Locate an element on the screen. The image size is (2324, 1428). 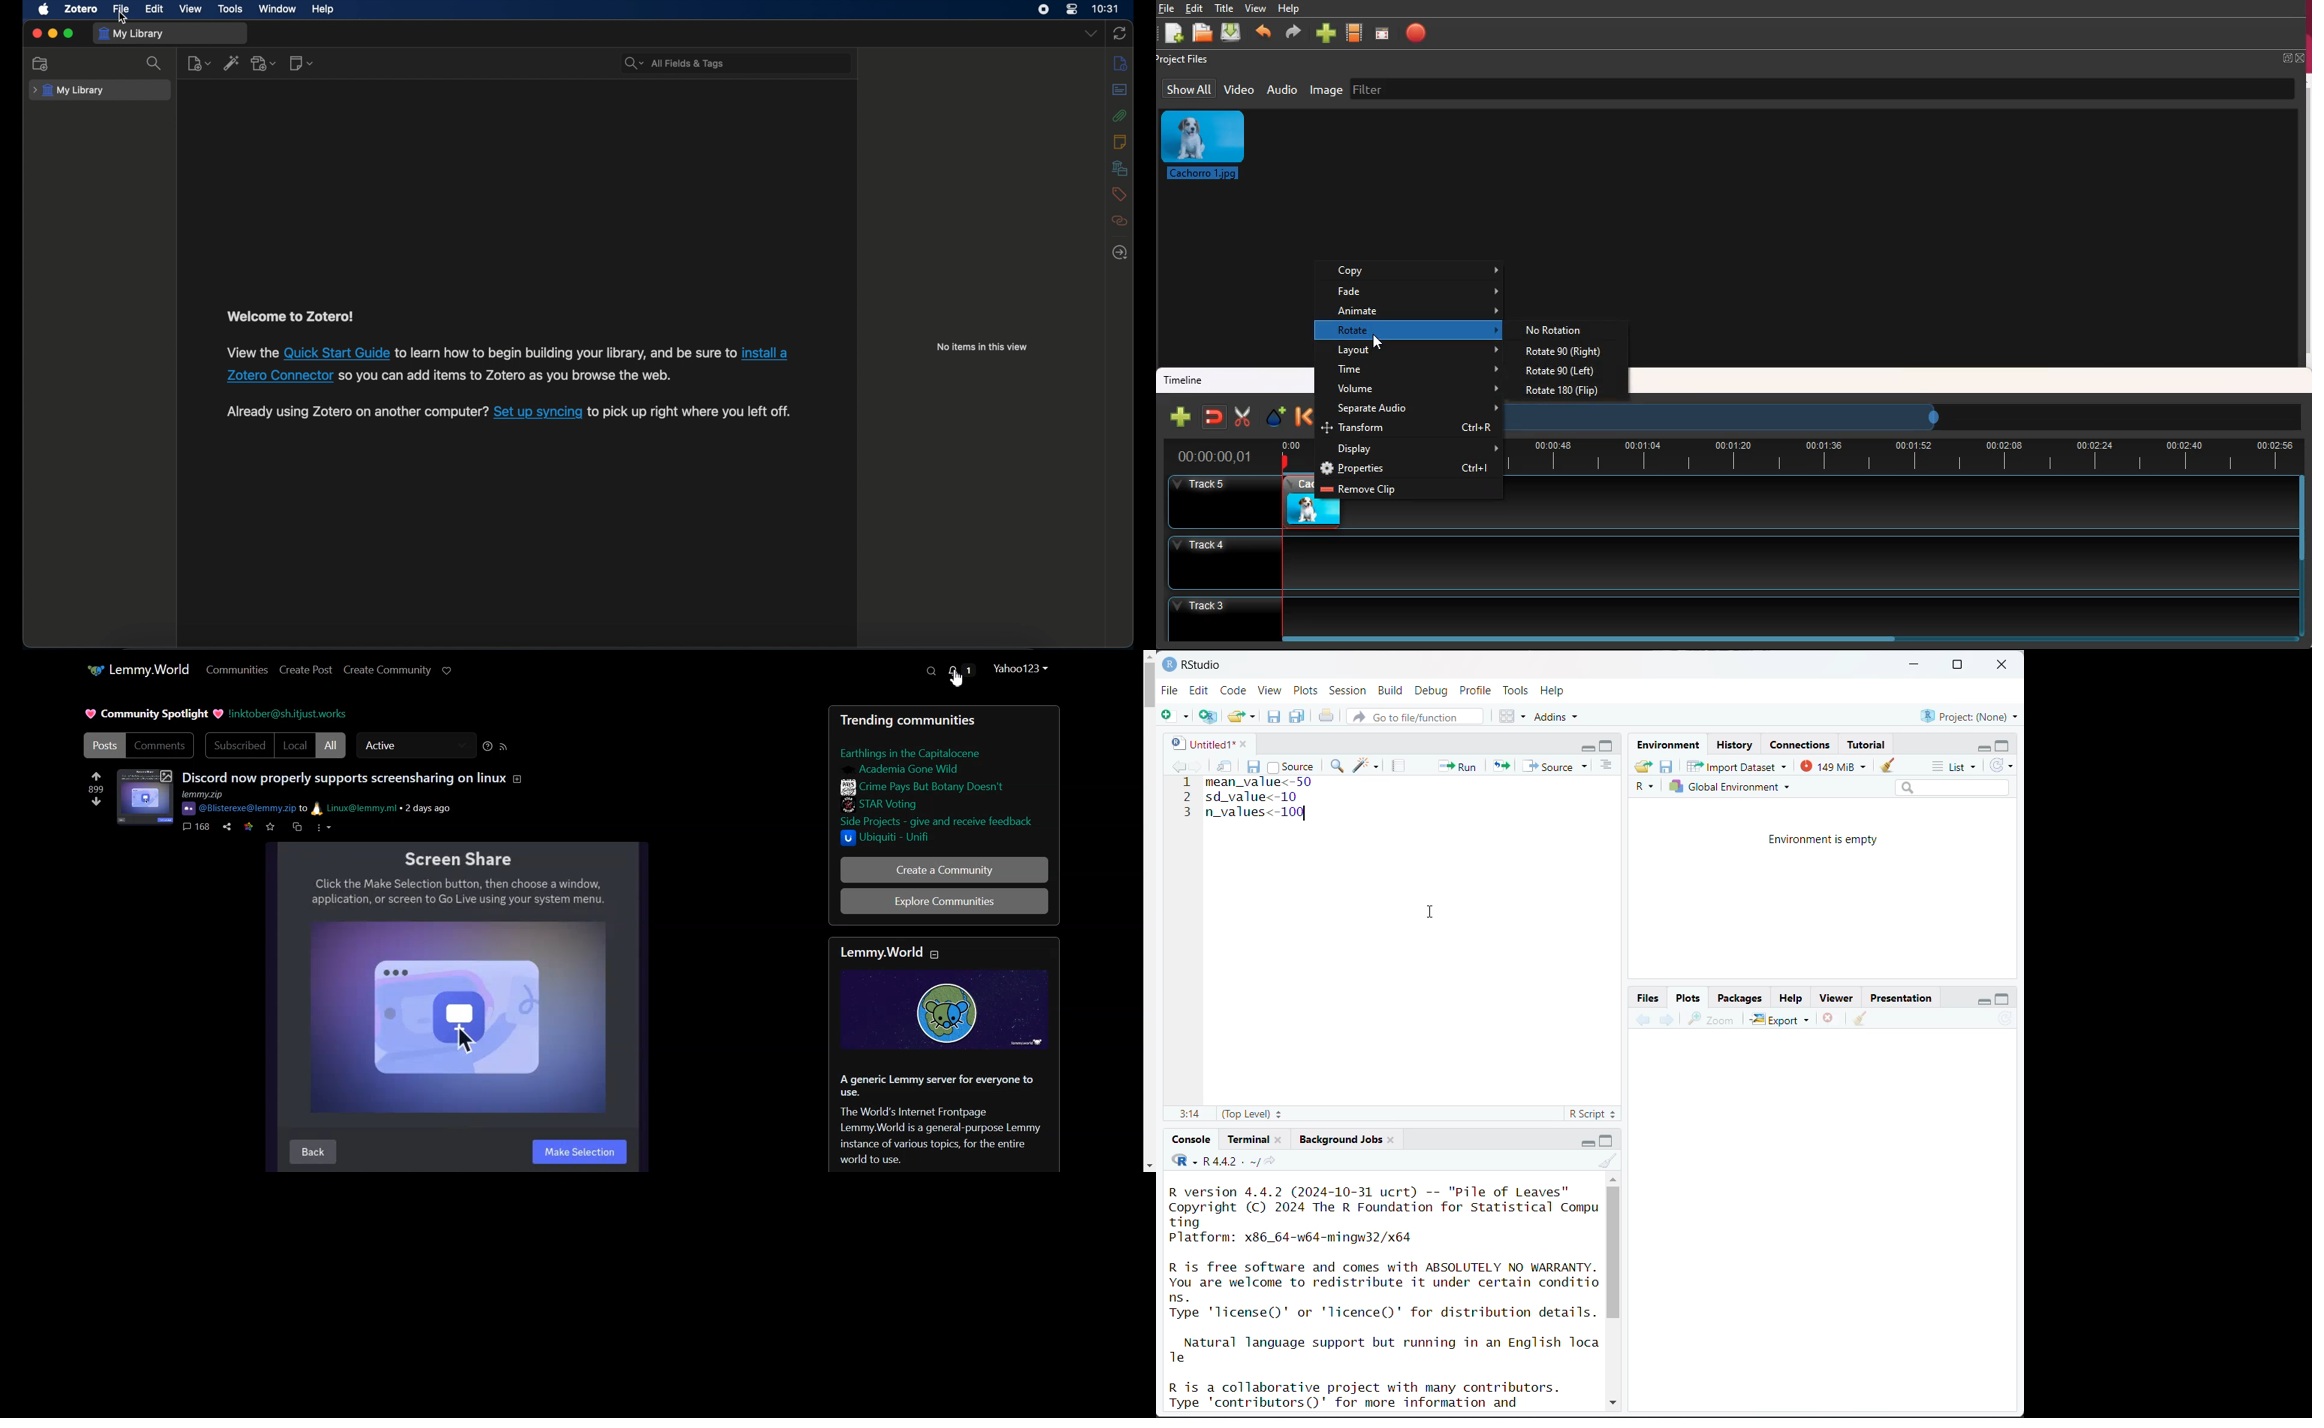
Project:(None) is located at coordinates (1969, 715).